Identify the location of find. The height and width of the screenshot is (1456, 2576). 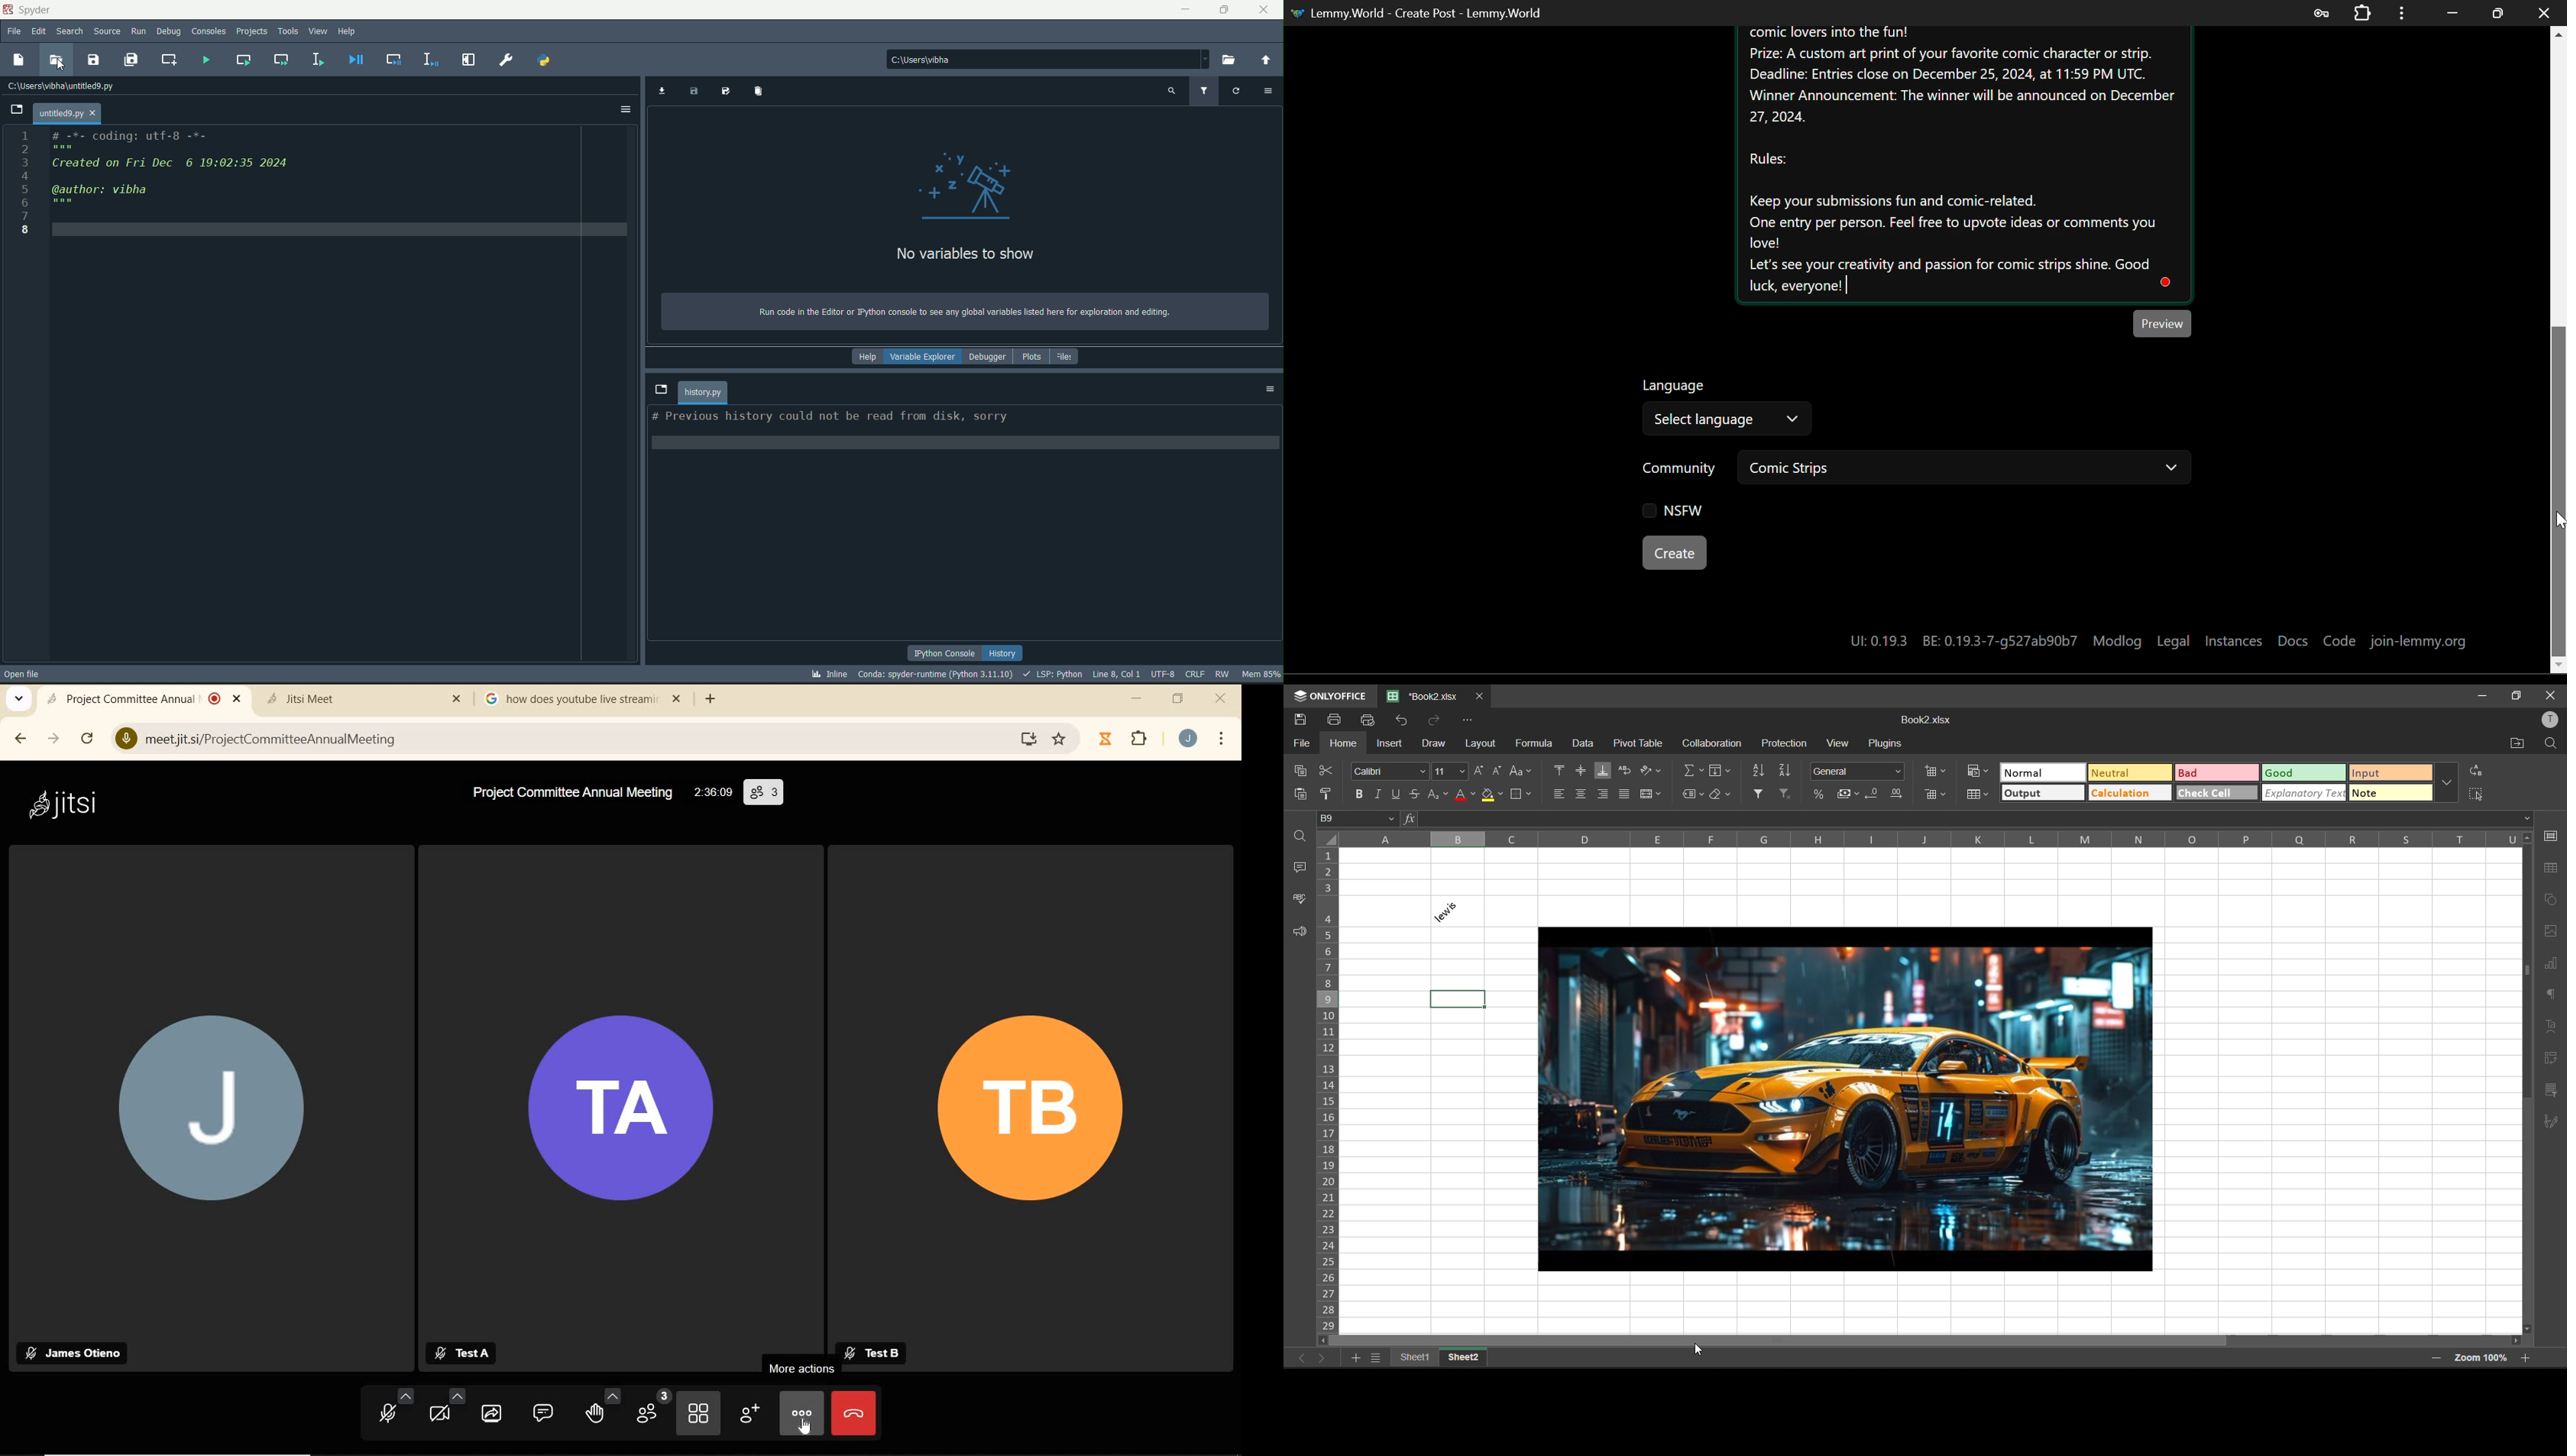
(2554, 744).